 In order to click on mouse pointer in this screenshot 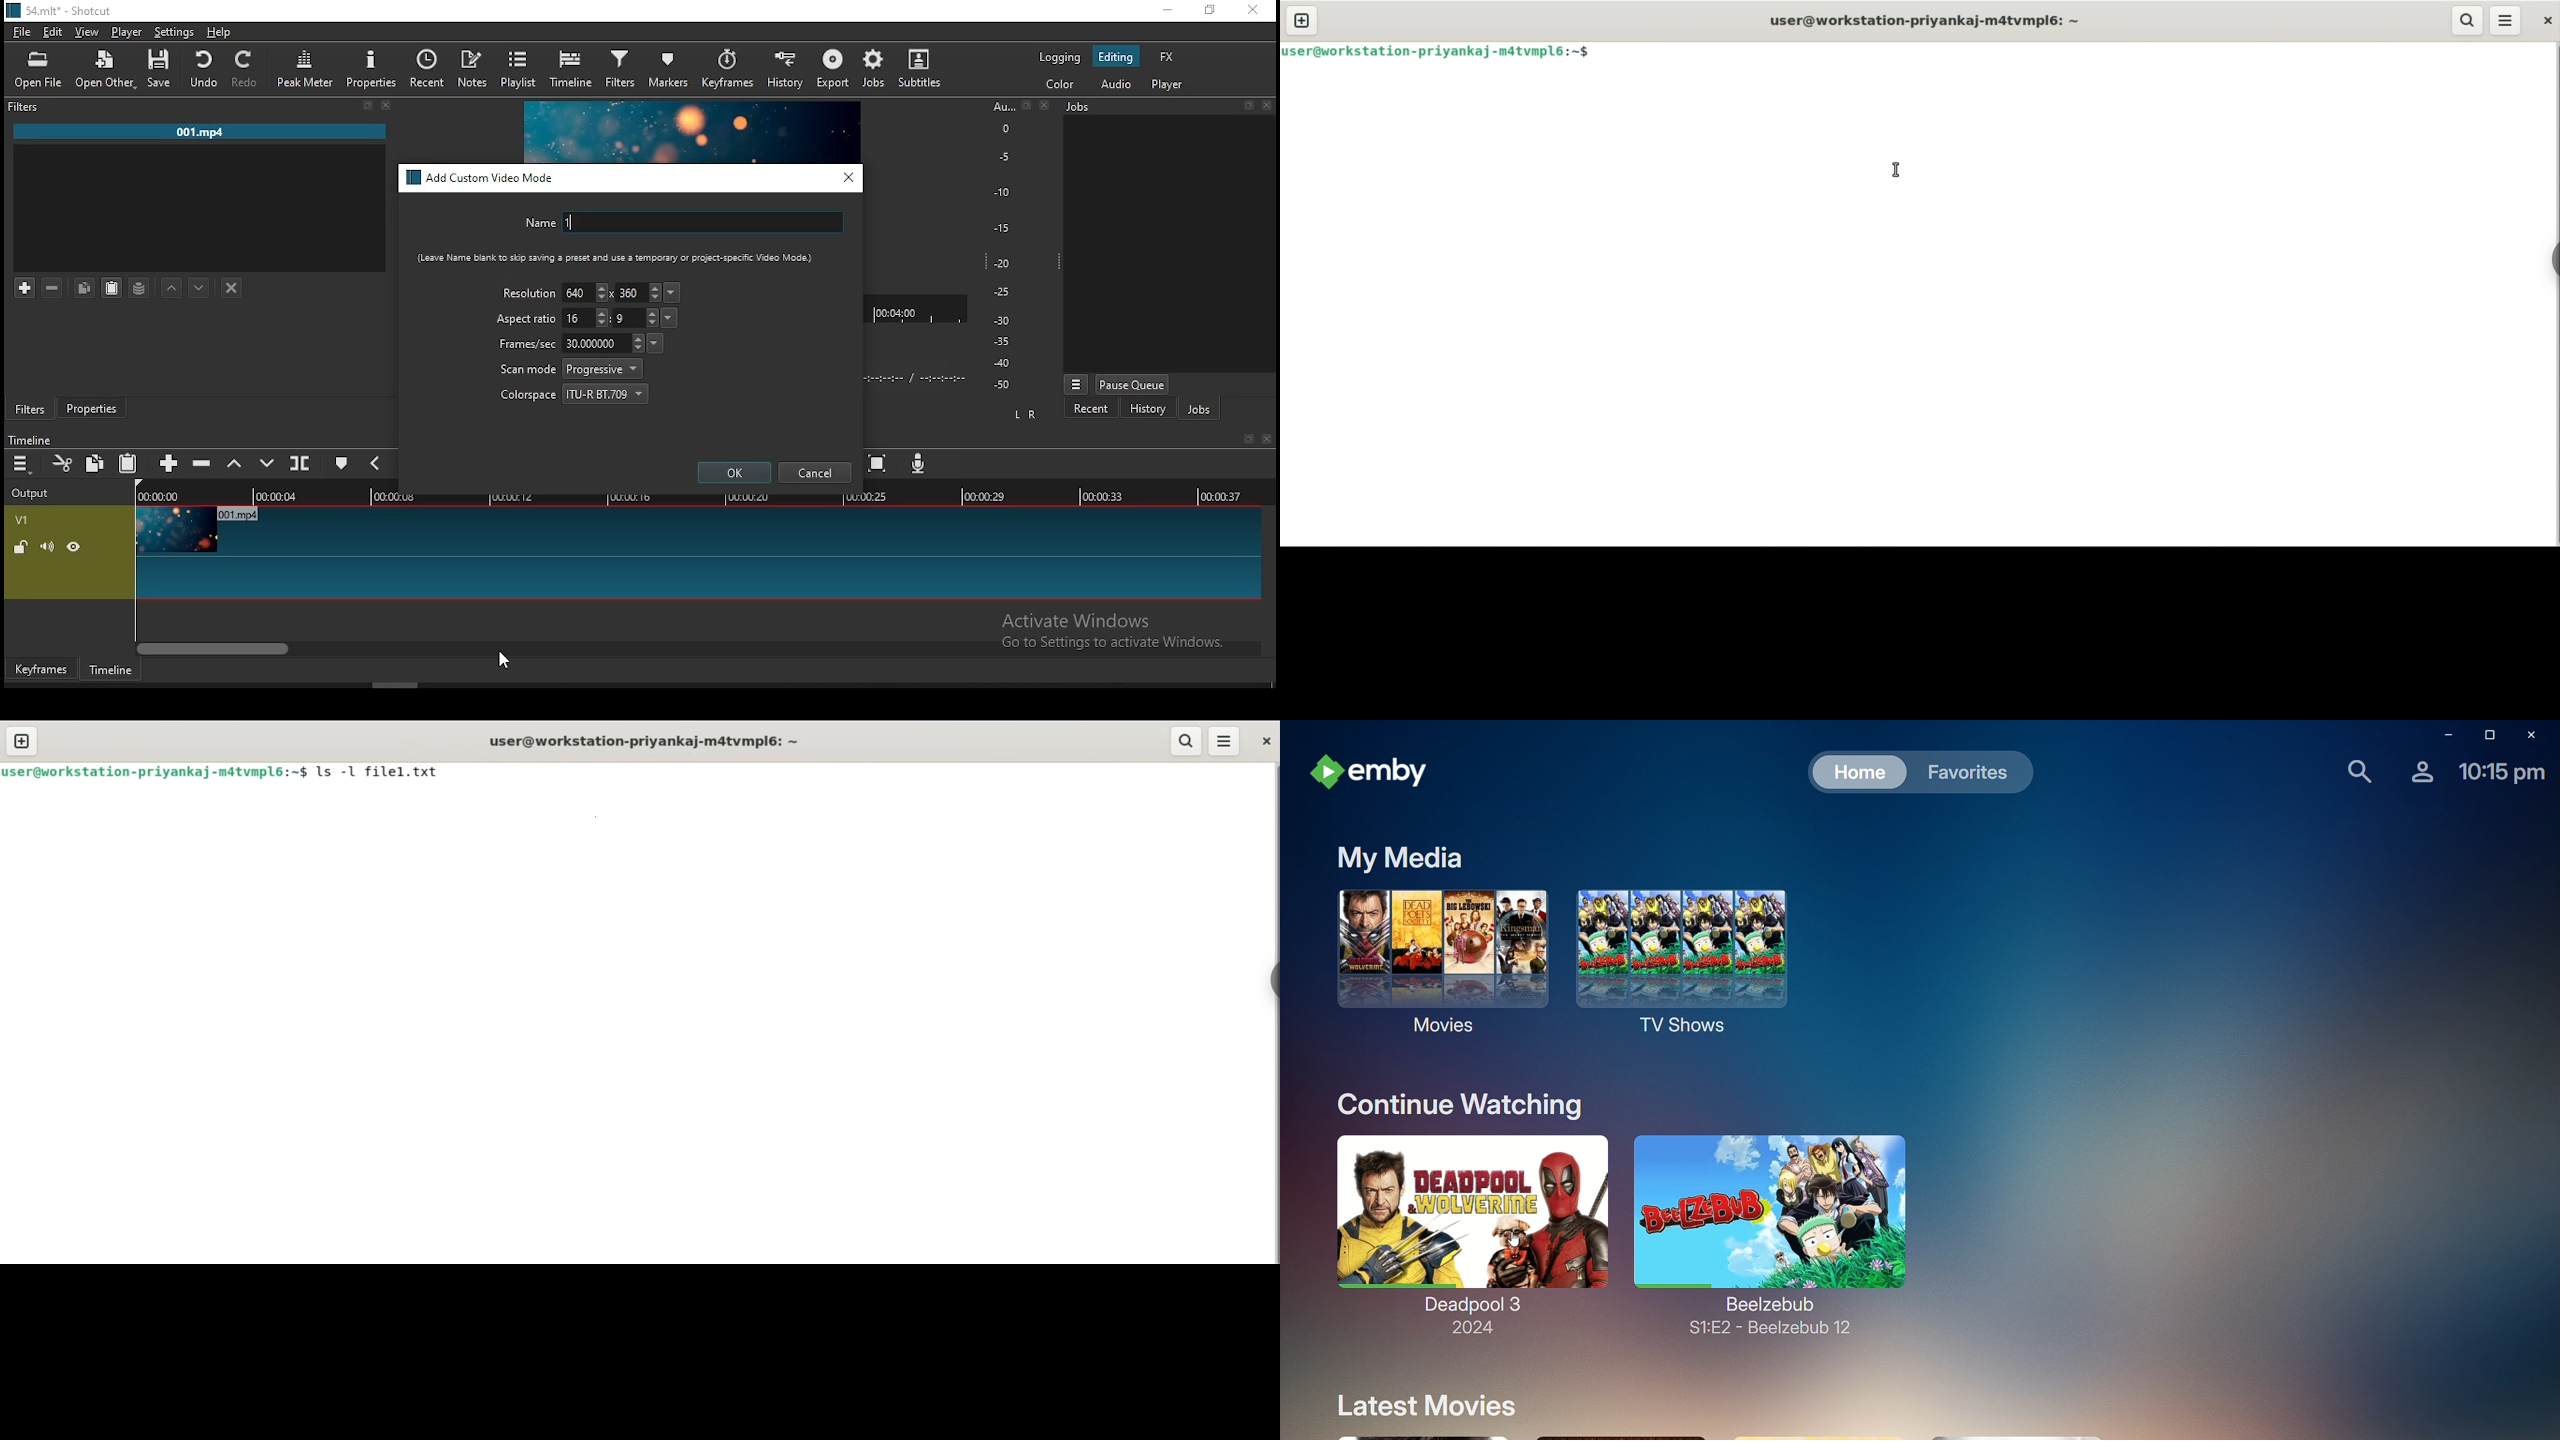, I will do `click(500, 660)`.